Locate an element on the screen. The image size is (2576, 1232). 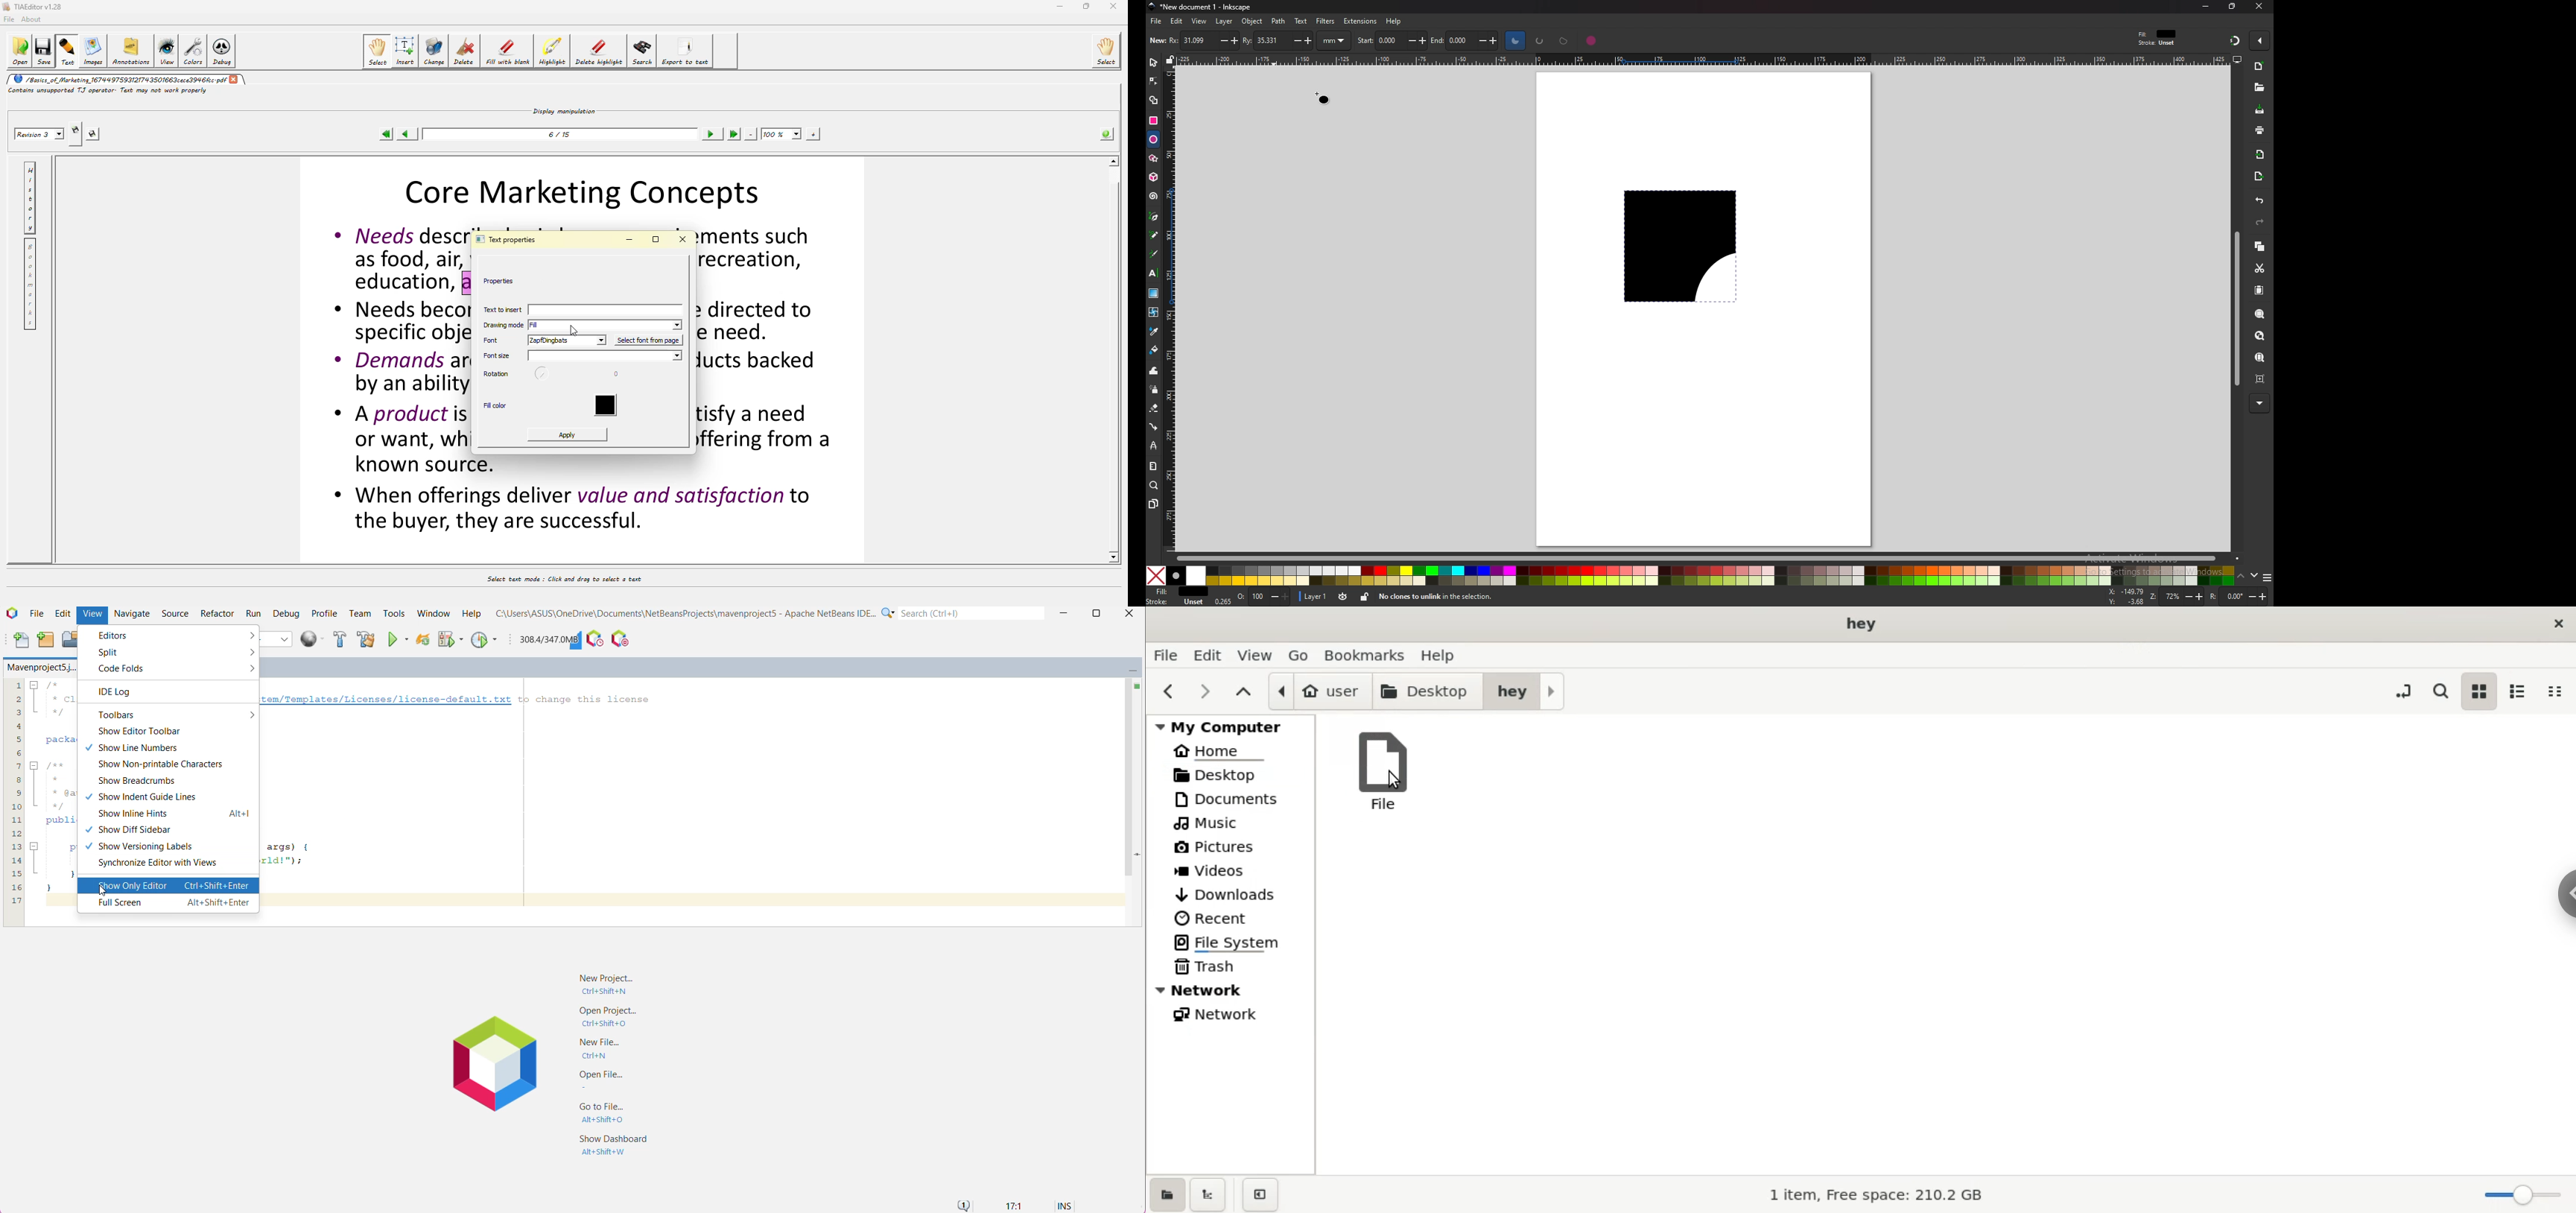
close is located at coordinates (2558, 621).